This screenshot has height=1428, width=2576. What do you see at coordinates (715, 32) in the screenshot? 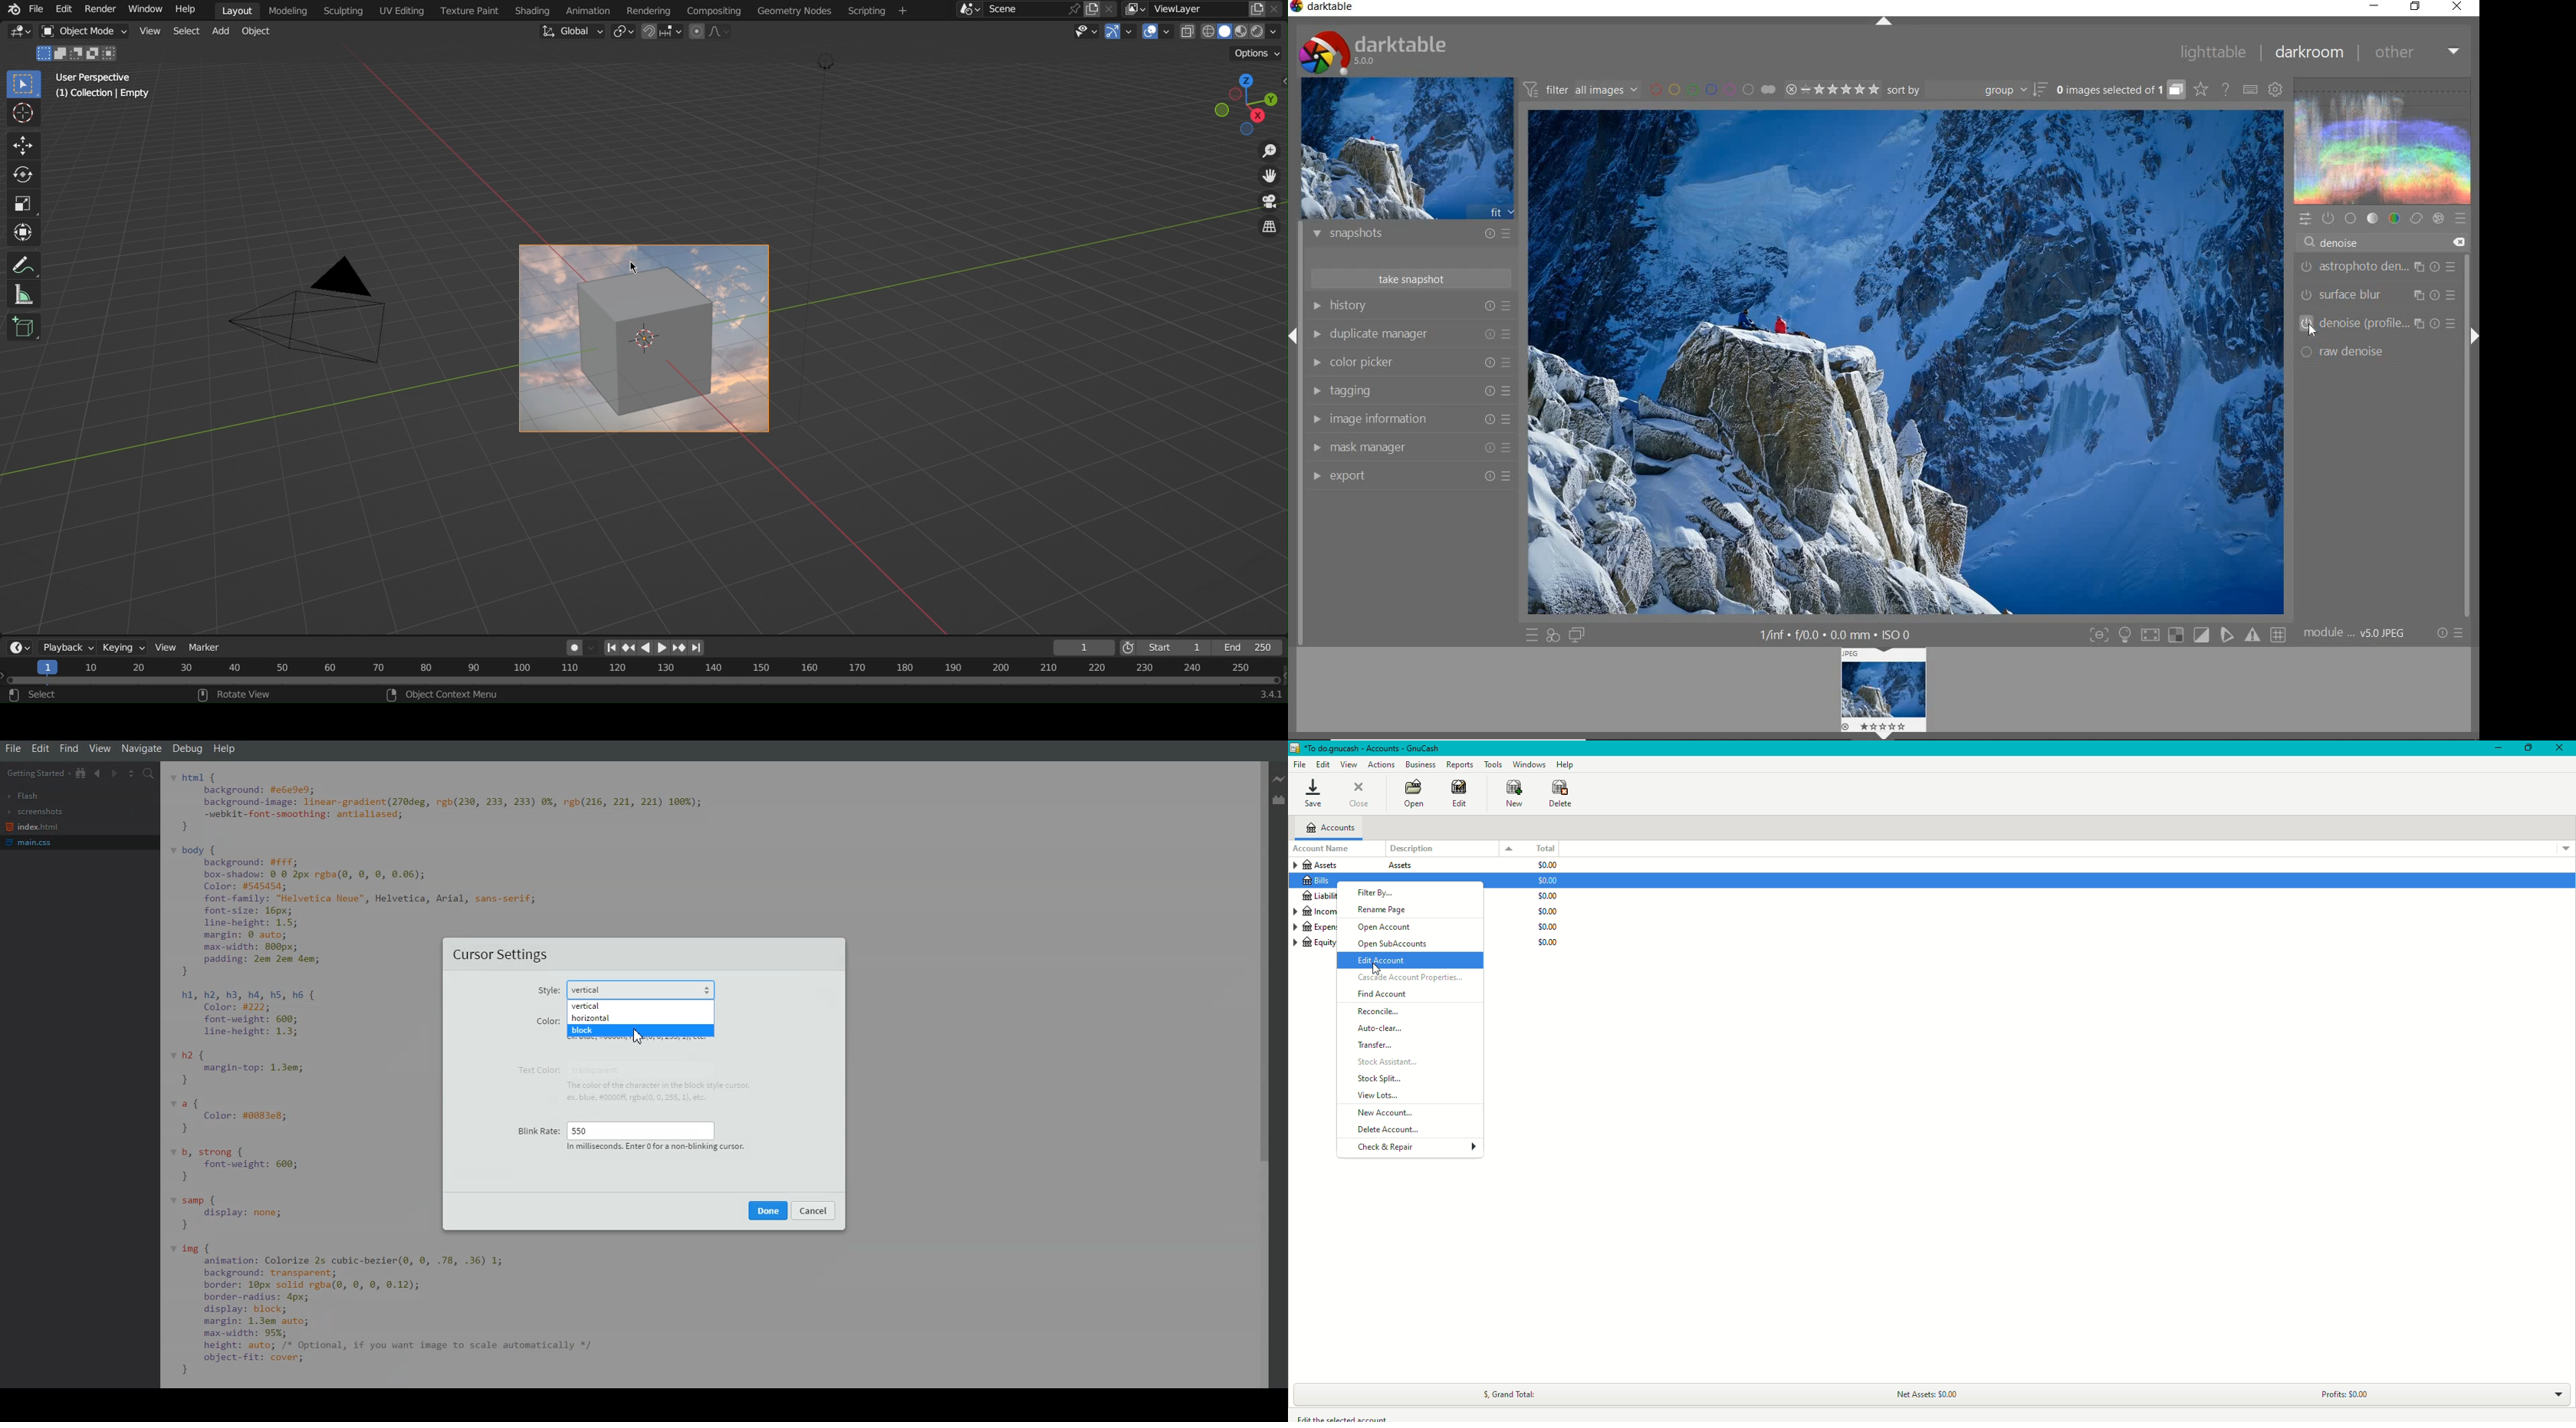
I see `Proportional Editing` at bounding box center [715, 32].